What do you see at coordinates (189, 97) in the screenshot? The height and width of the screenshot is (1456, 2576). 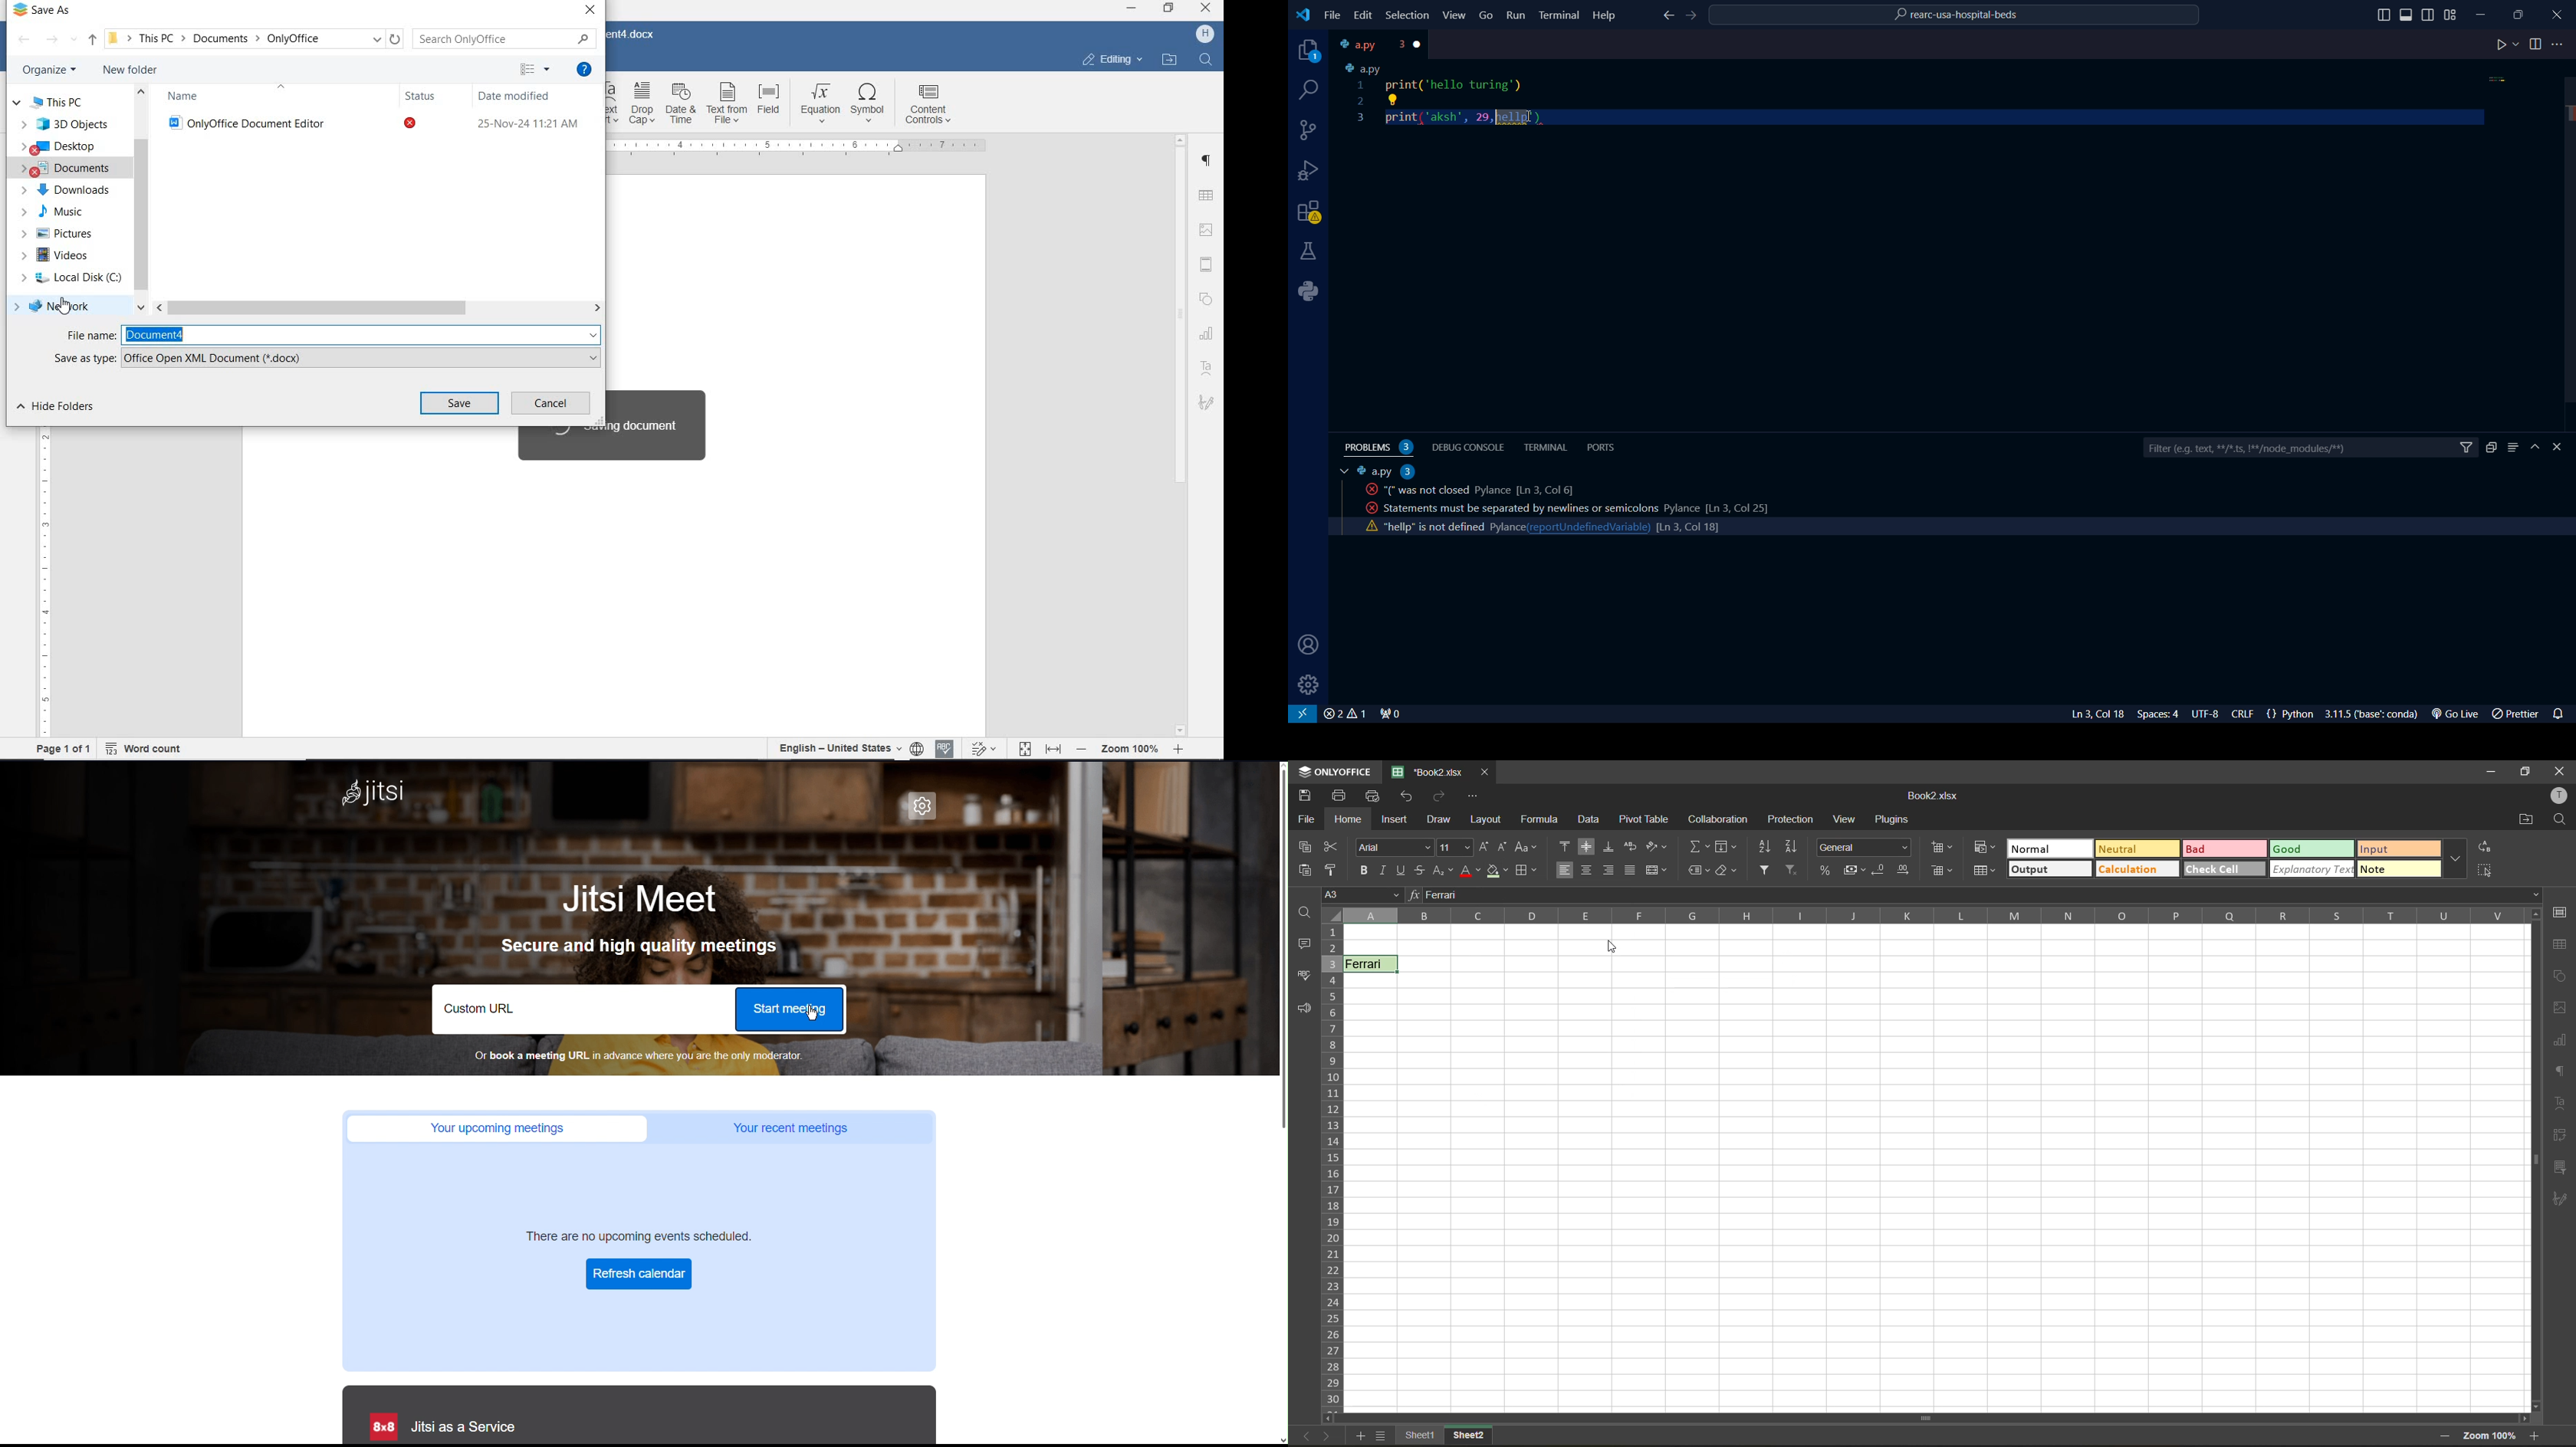 I see `Name` at bounding box center [189, 97].